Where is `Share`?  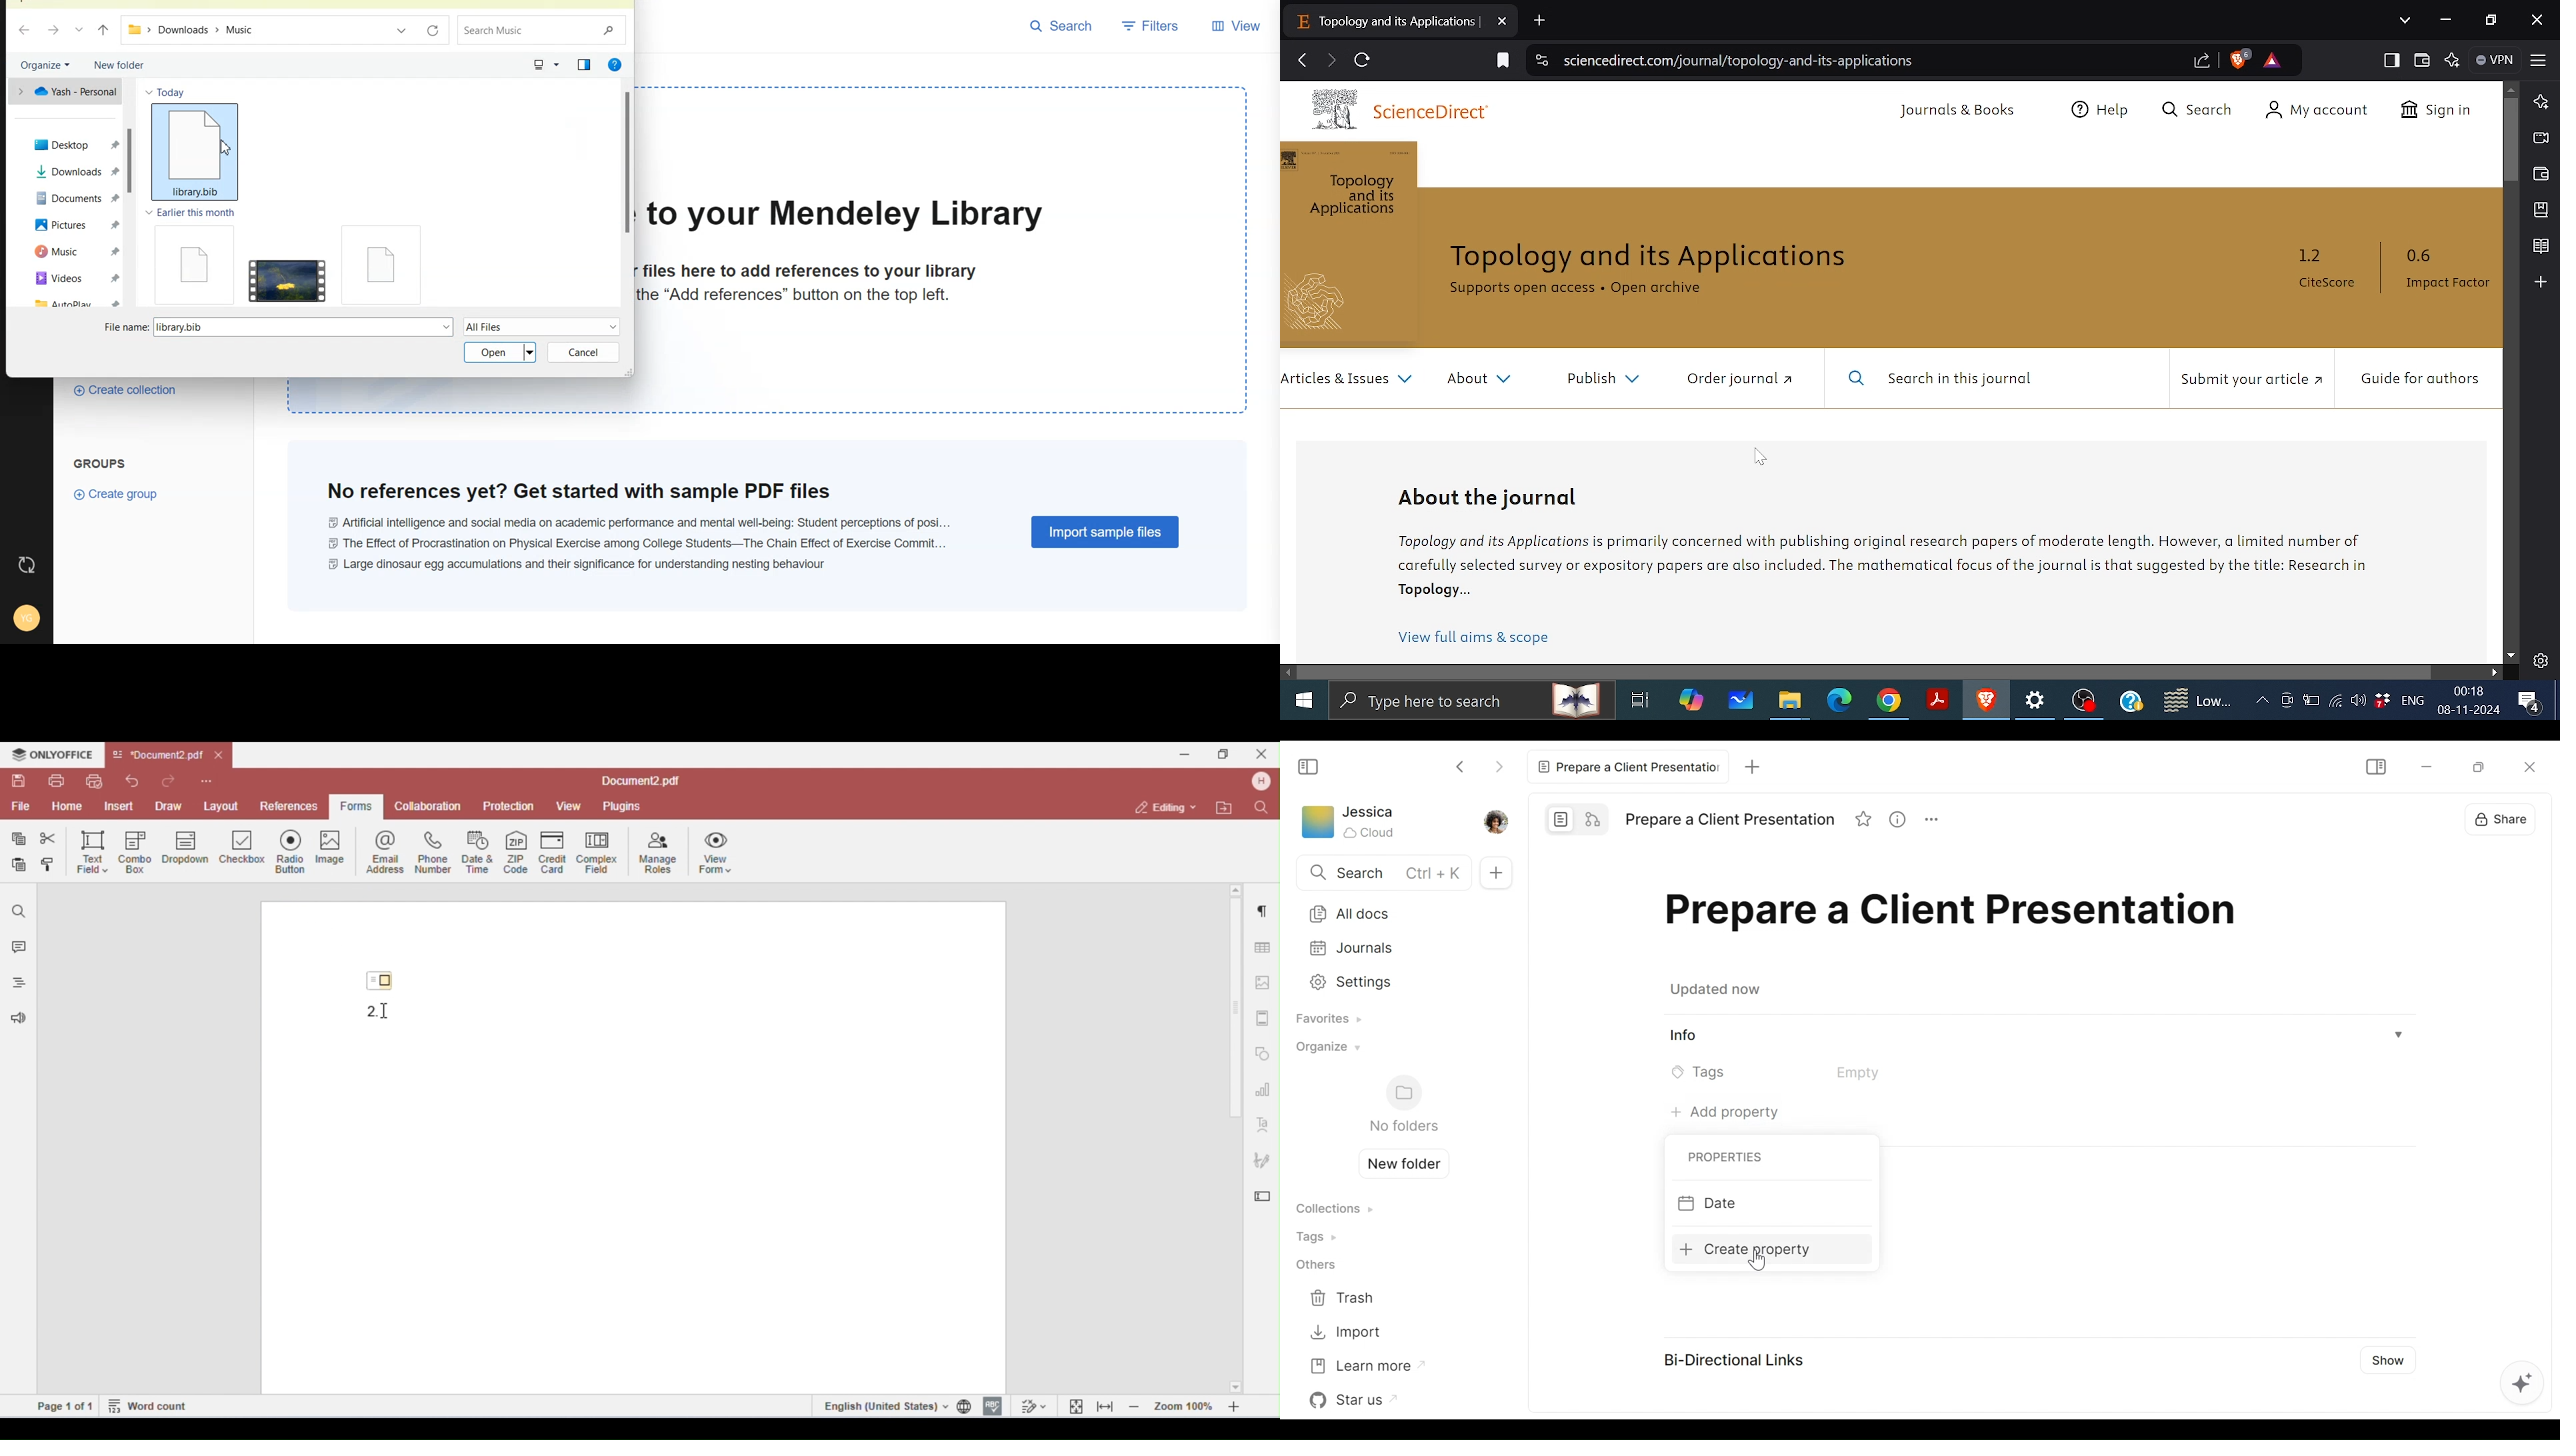 Share is located at coordinates (2507, 824).